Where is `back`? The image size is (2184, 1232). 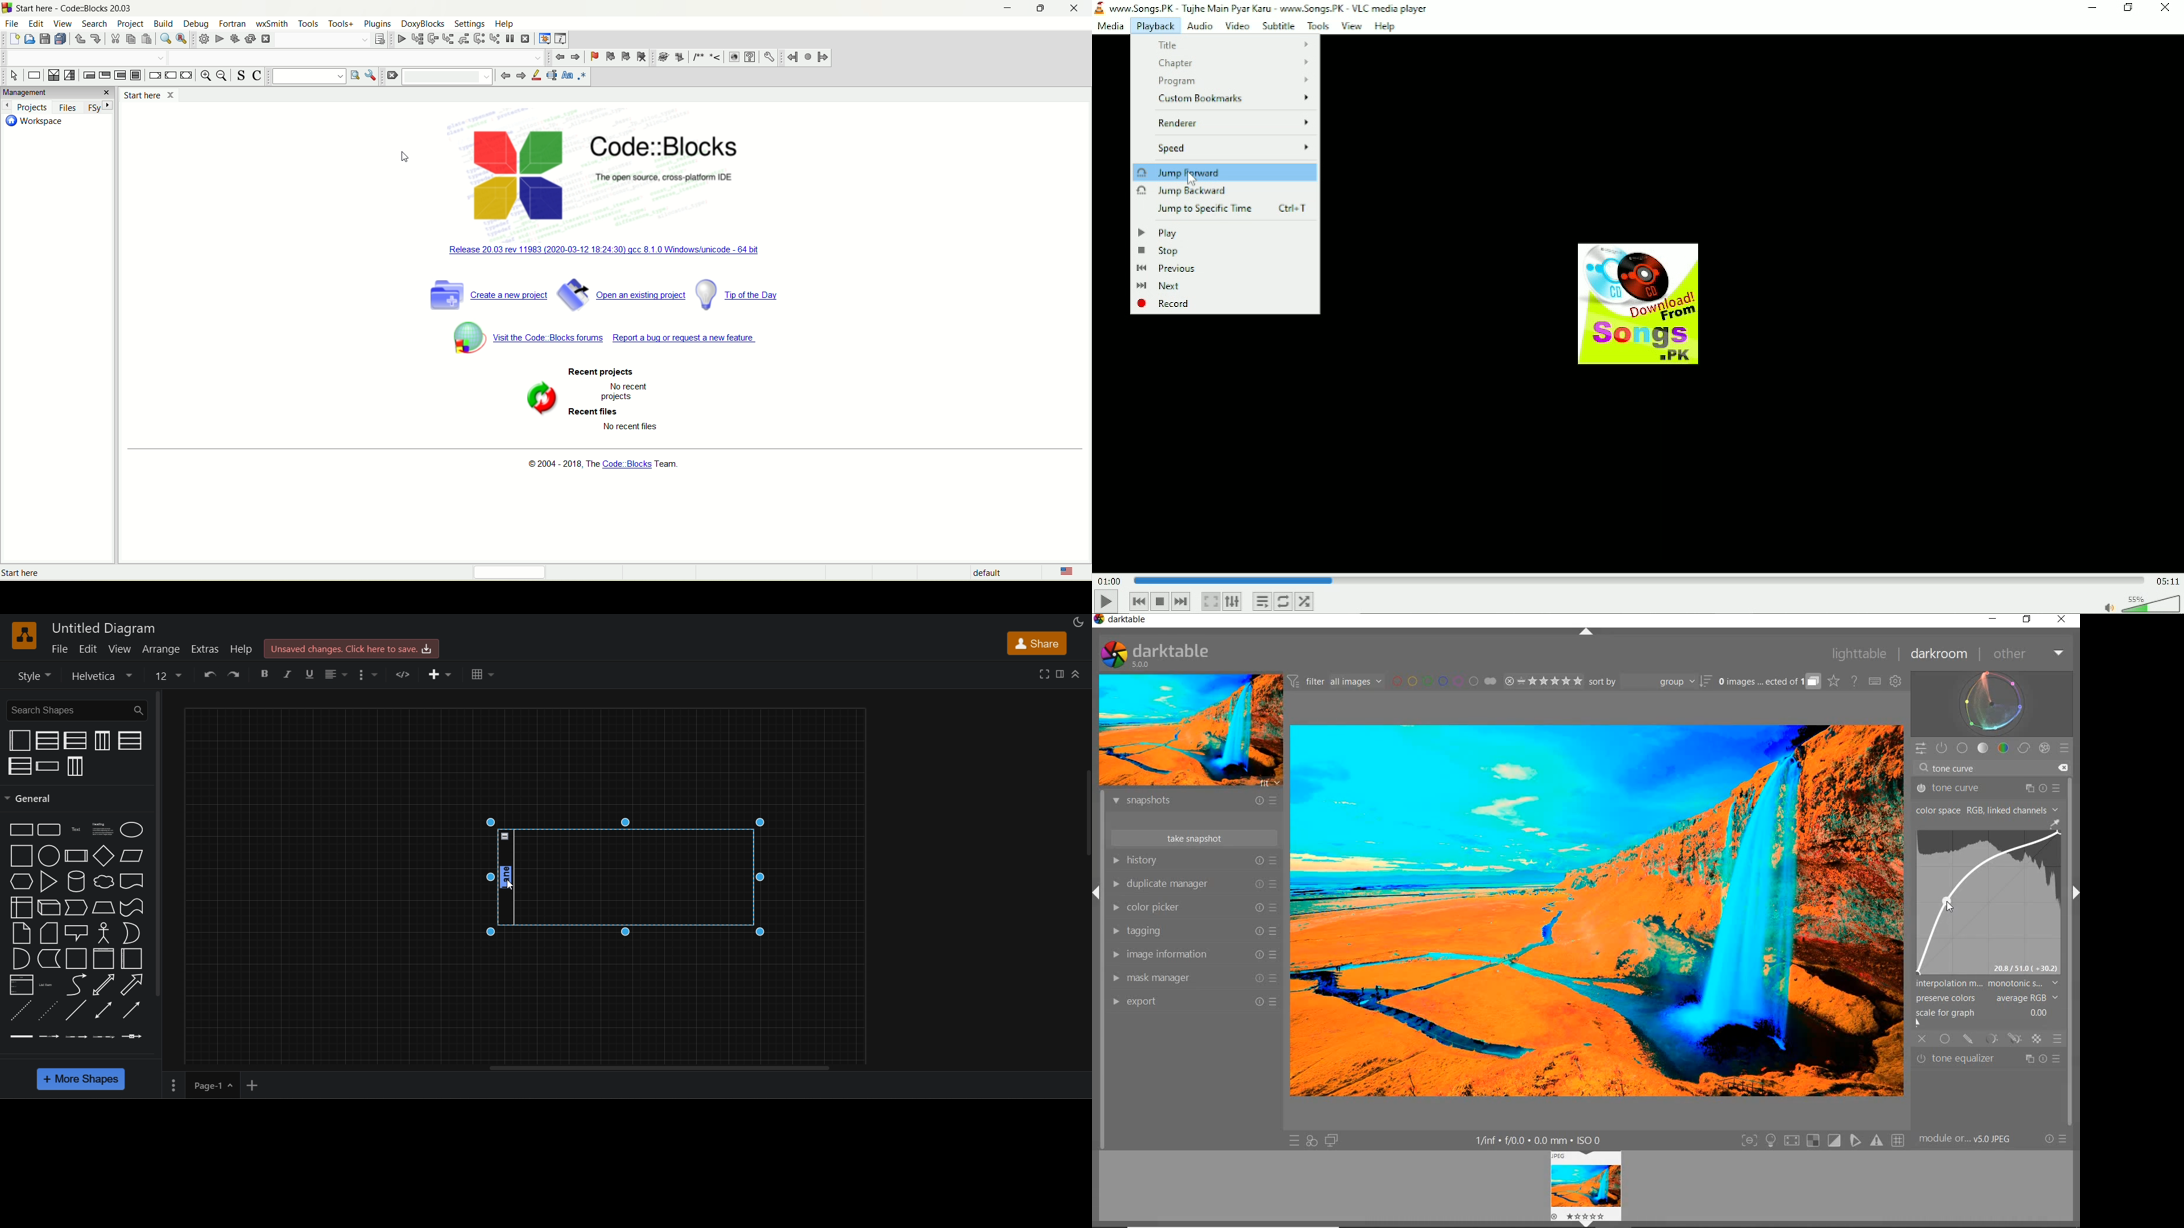 back is located at coordinates (504, 78).